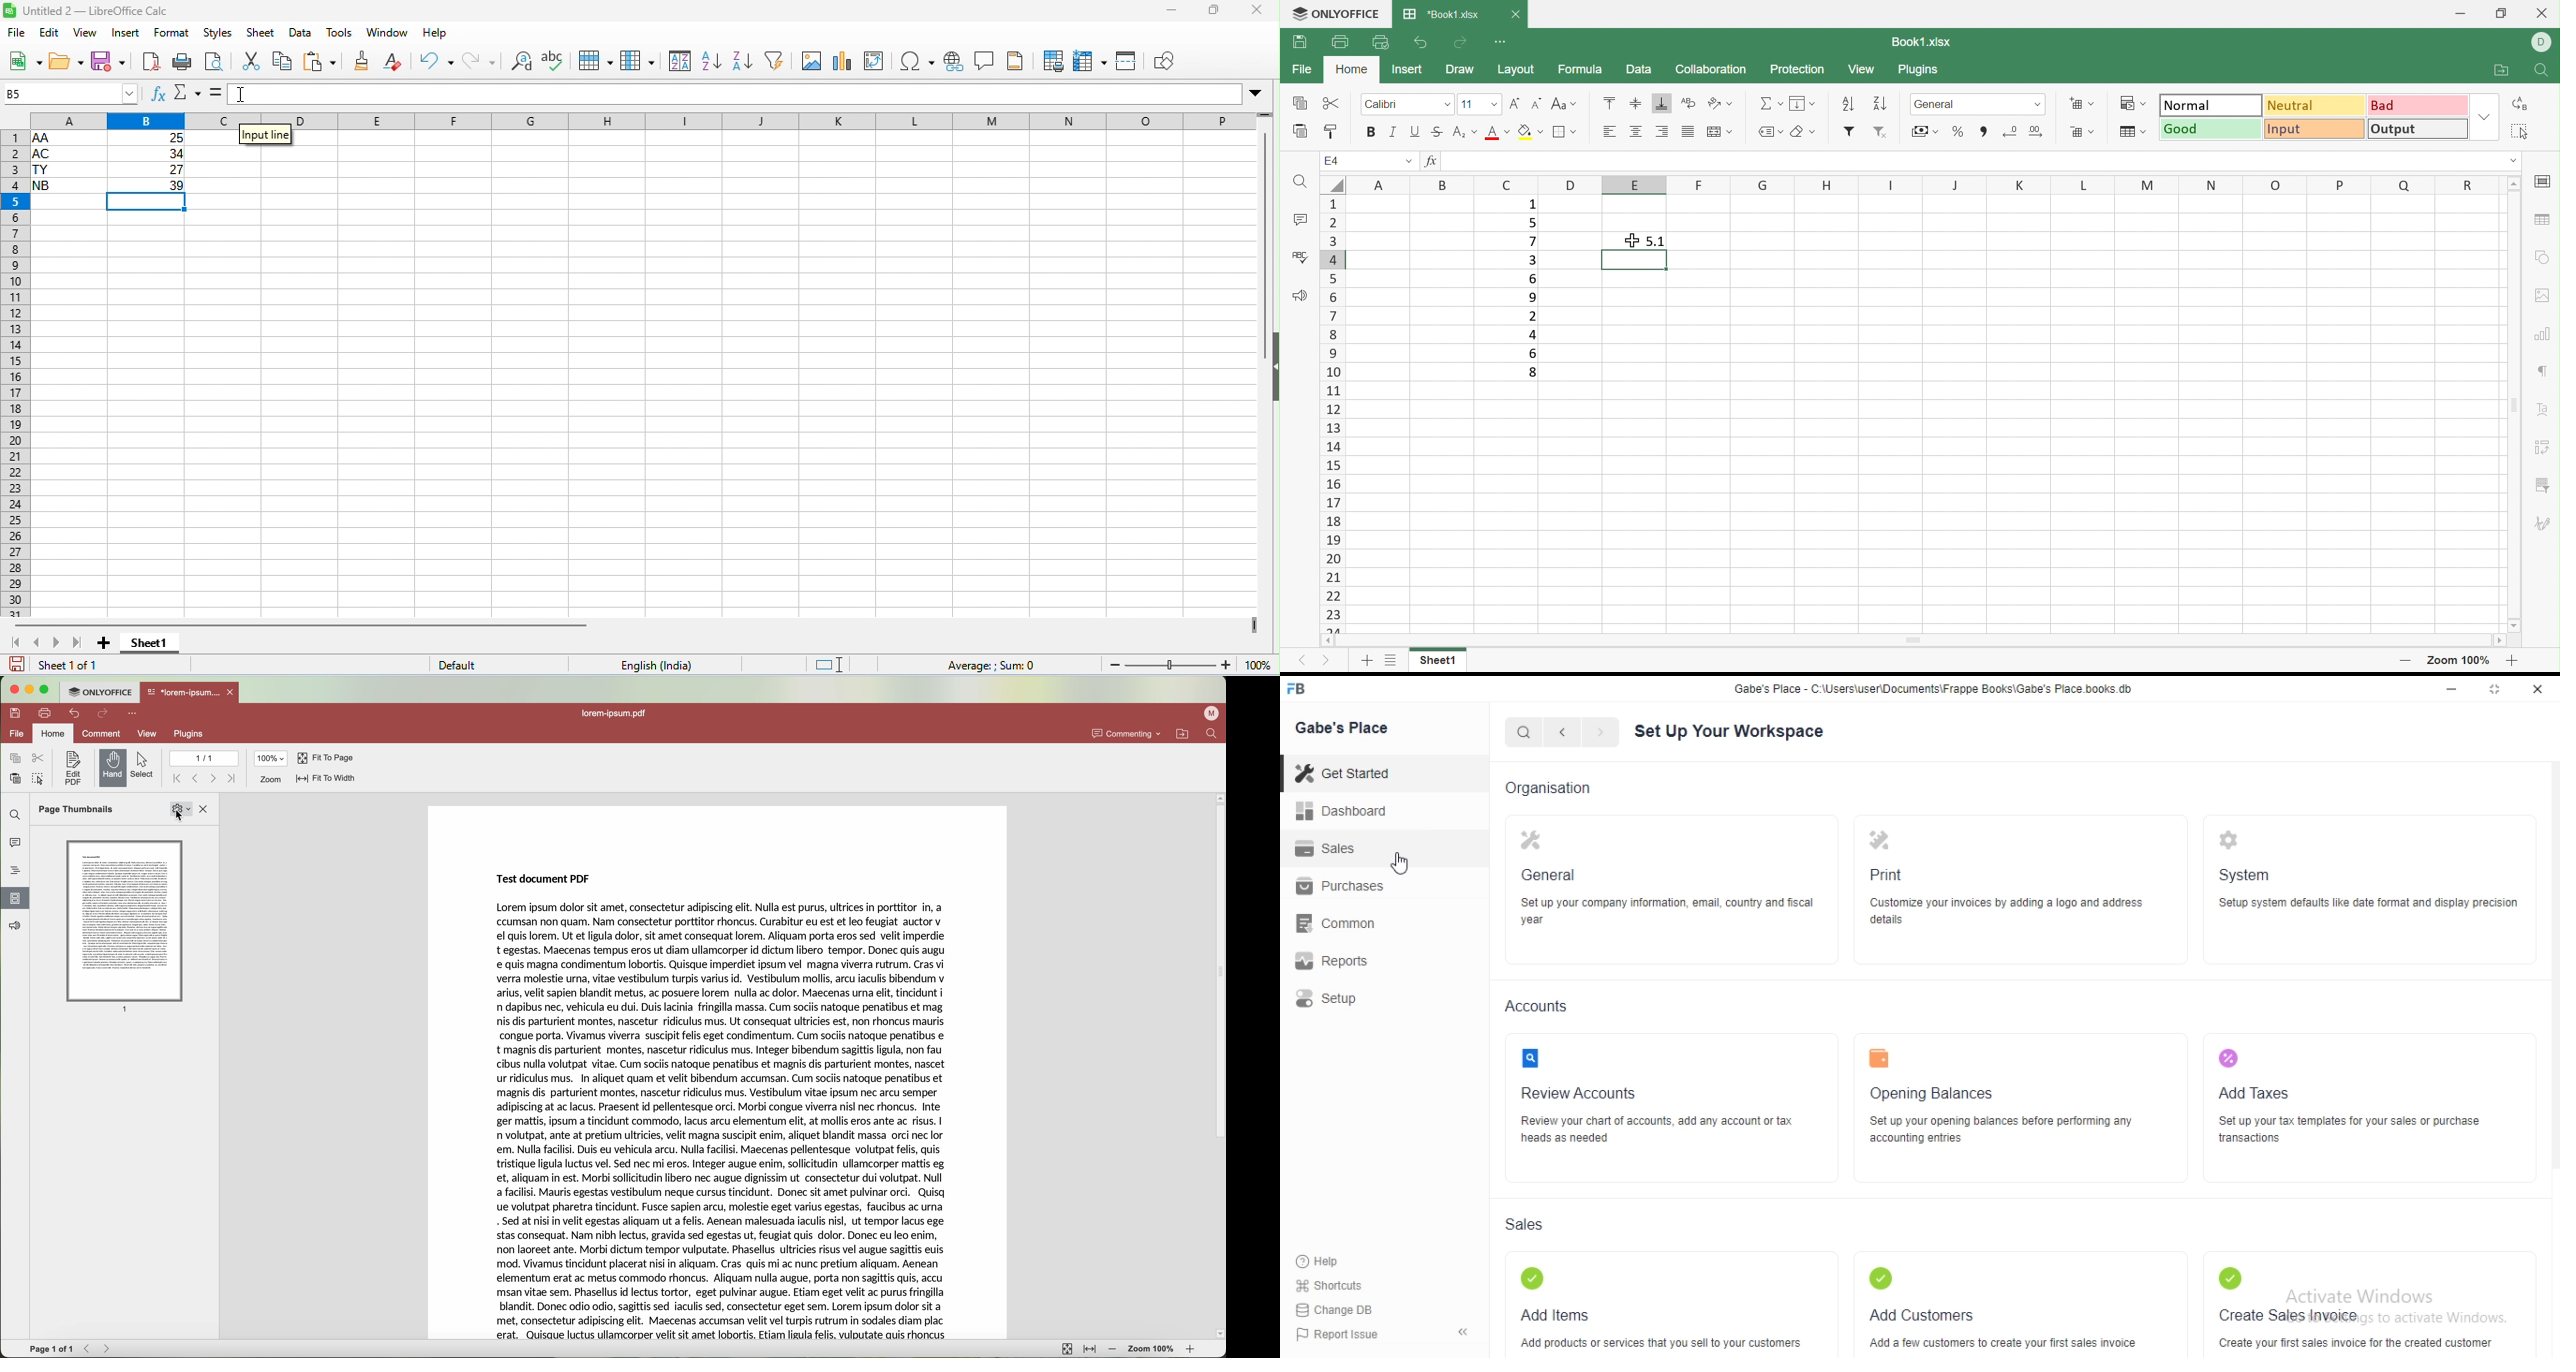 This screenshot has height=1372, width=2576. What do you see at coordinates (1588, 1075) in the screenshot?
I see `2]
Review Accounts` at bounding box center [1588, 1075].